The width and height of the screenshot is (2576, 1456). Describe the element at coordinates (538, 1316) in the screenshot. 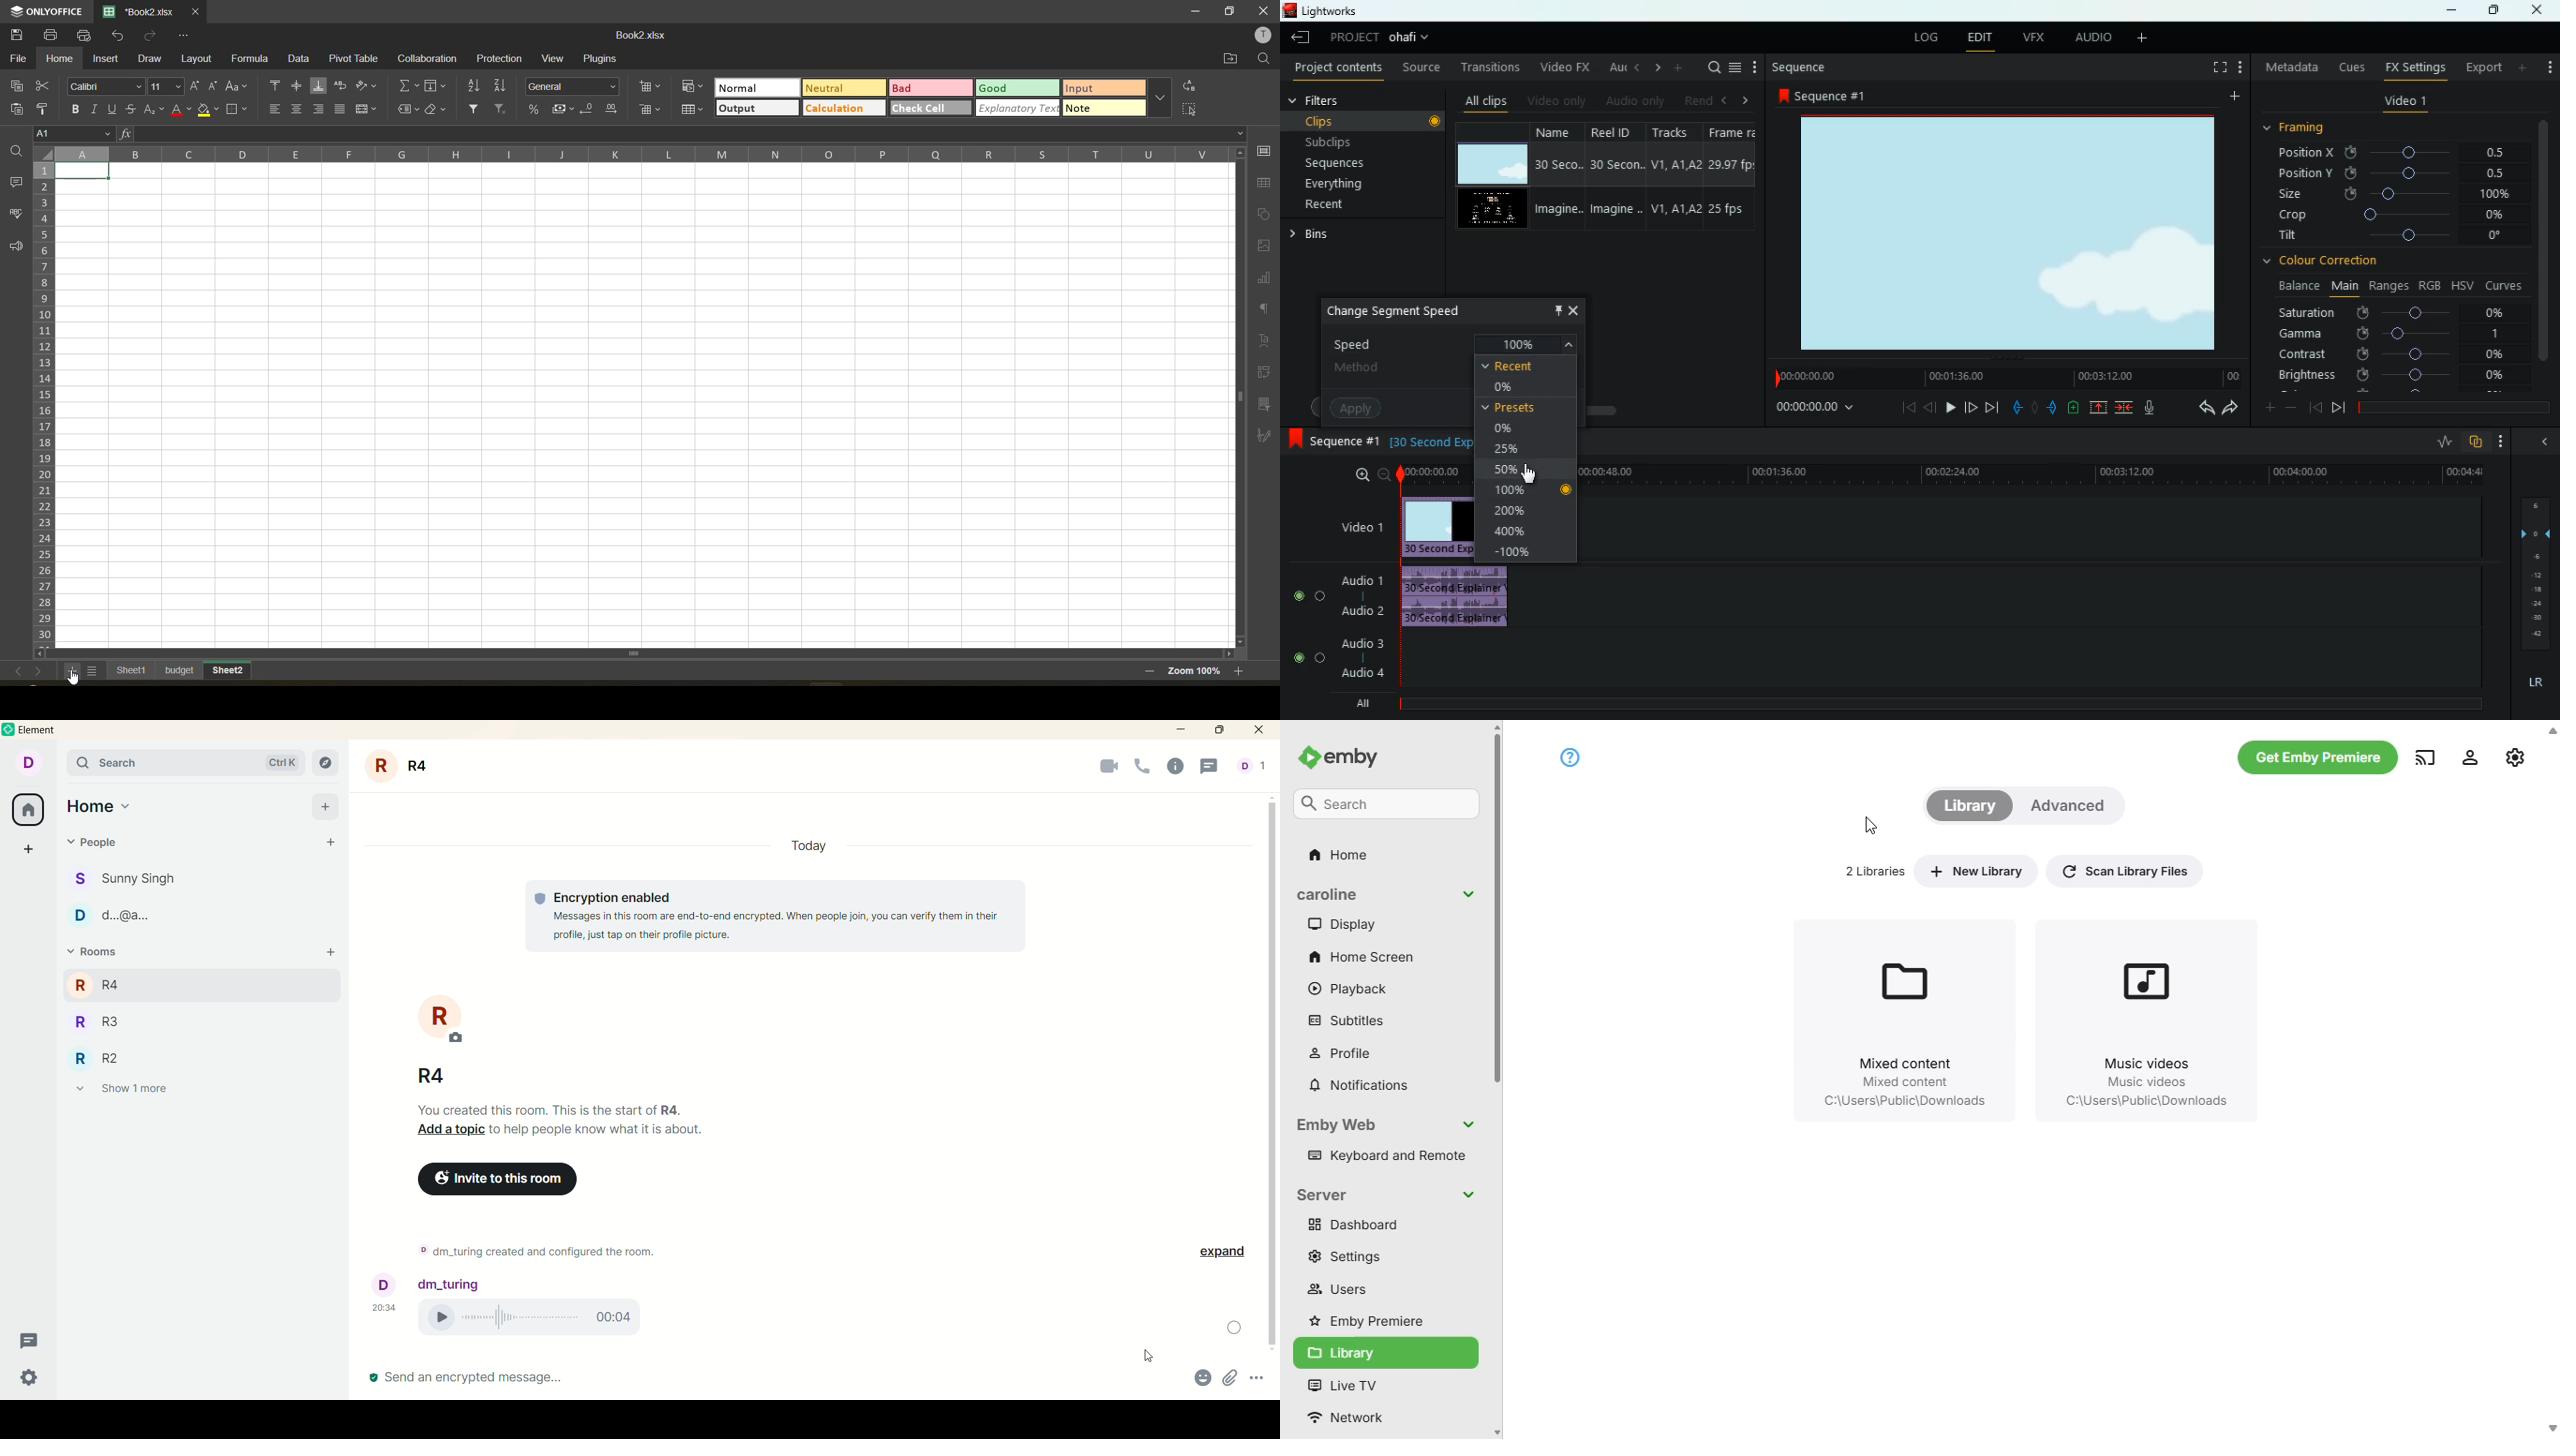

I see `text` at that location.